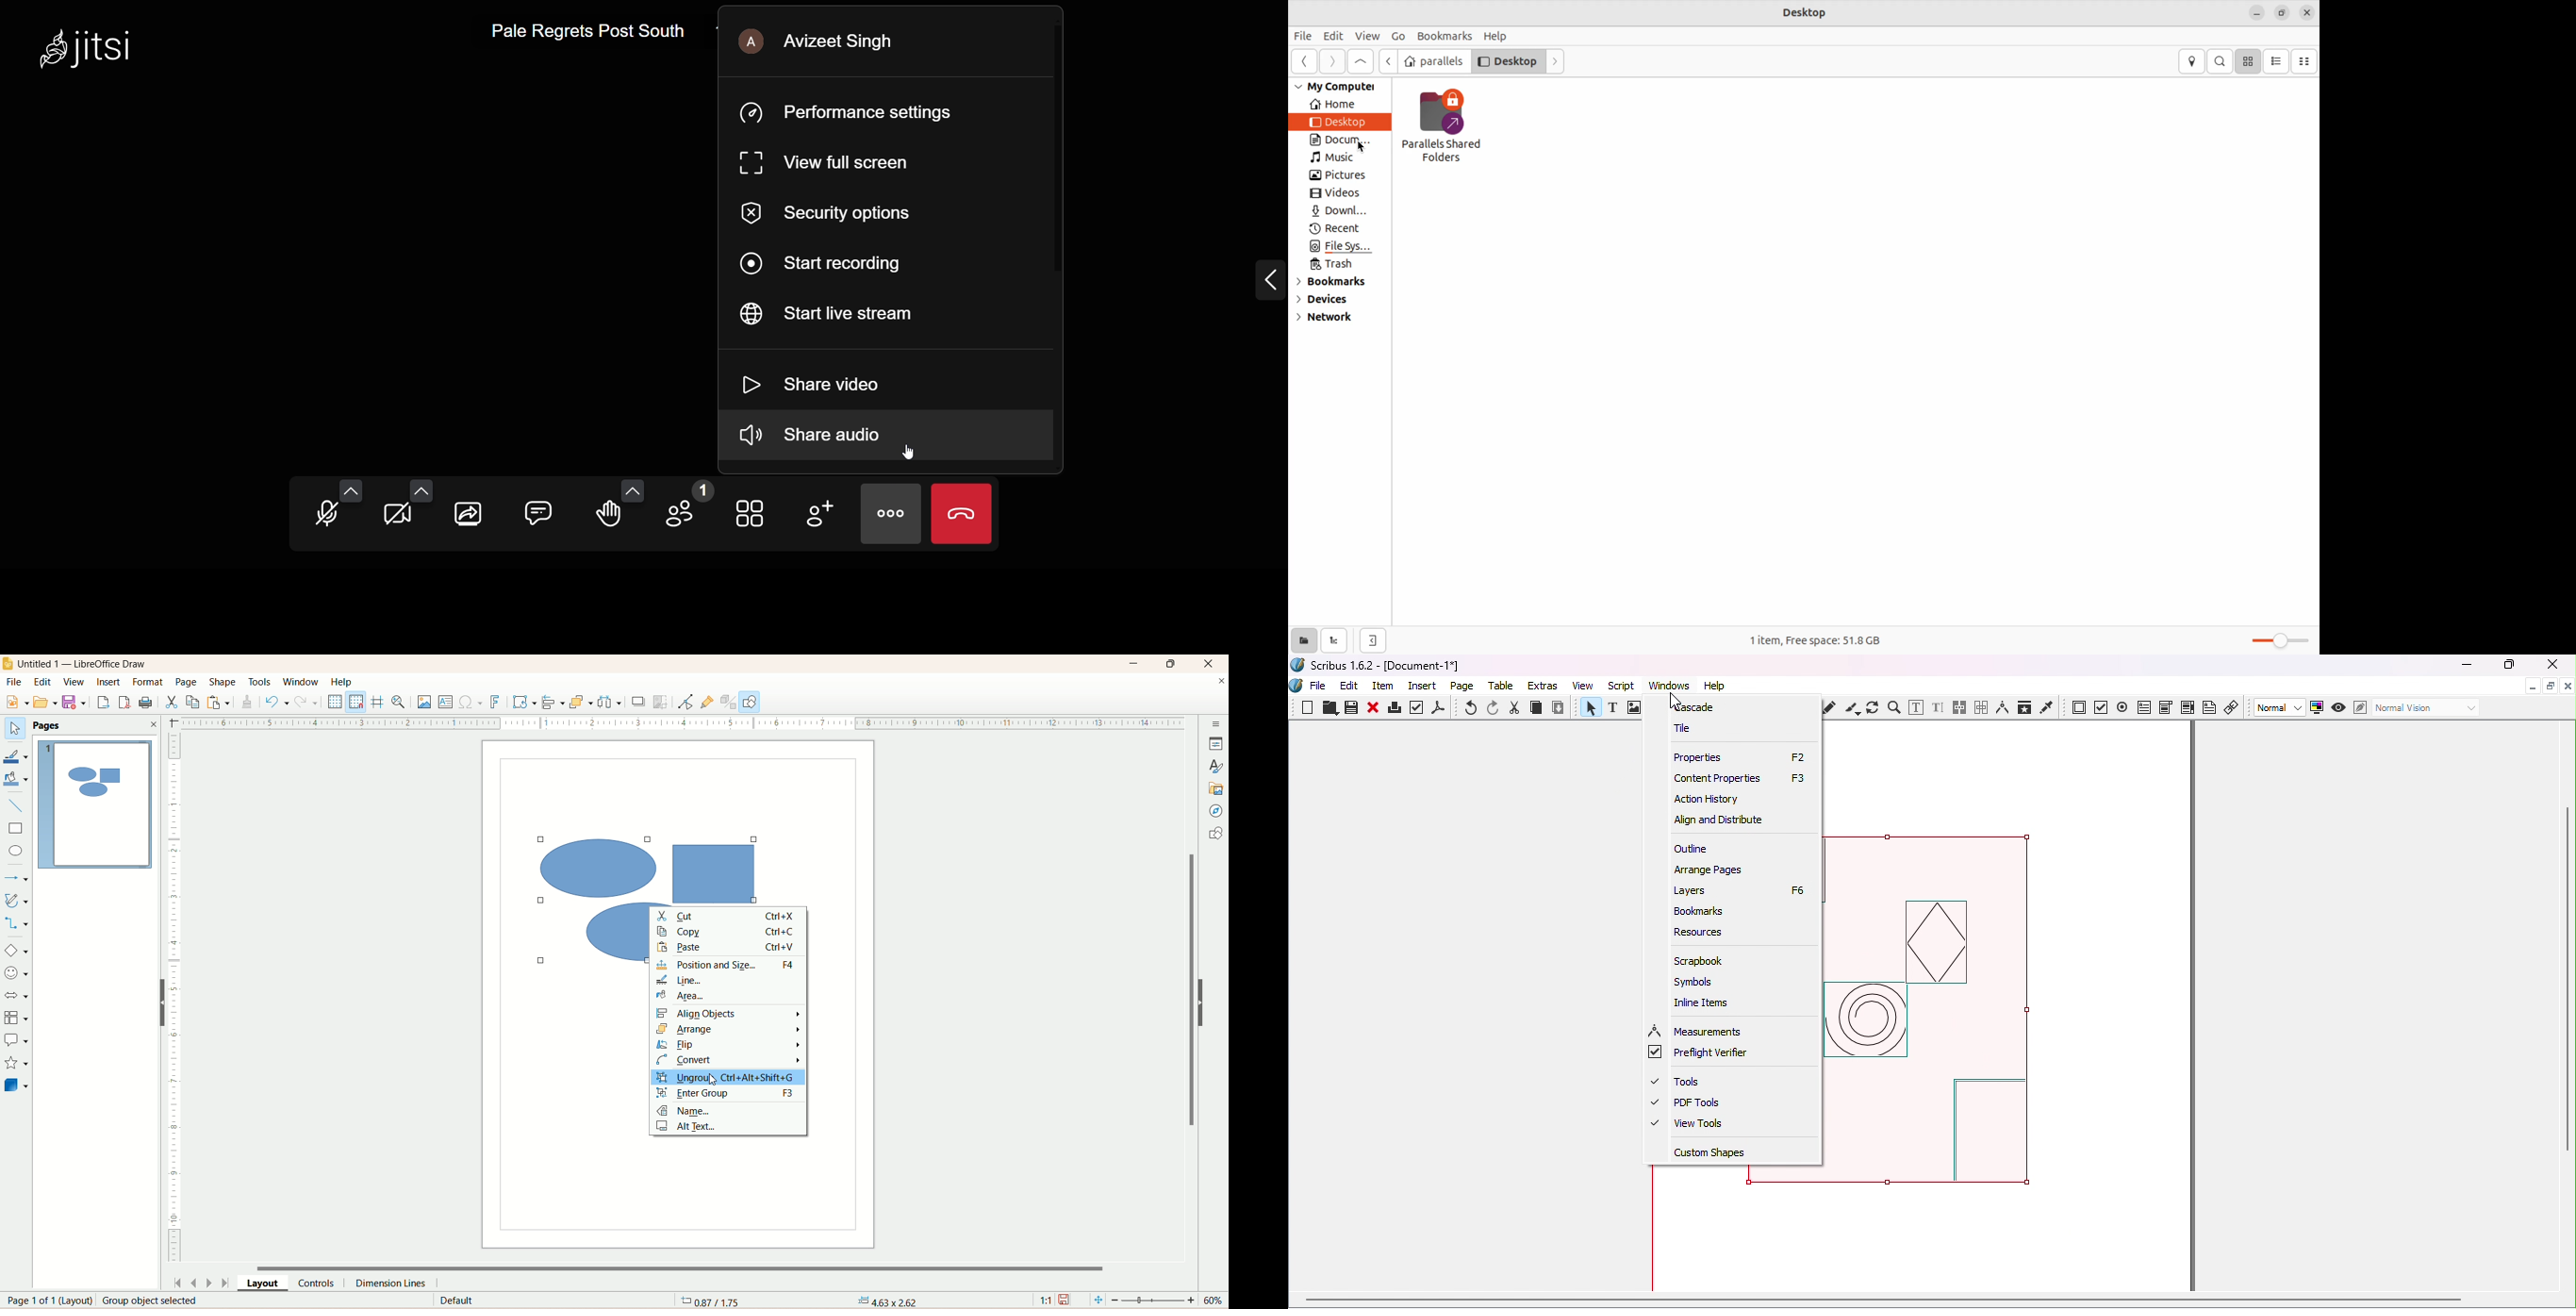 The width and height of the screenshot is (2576, 1316). Describe the element at coordinates (2550, 685) in the screenshot. I see `Maximize` at that location.